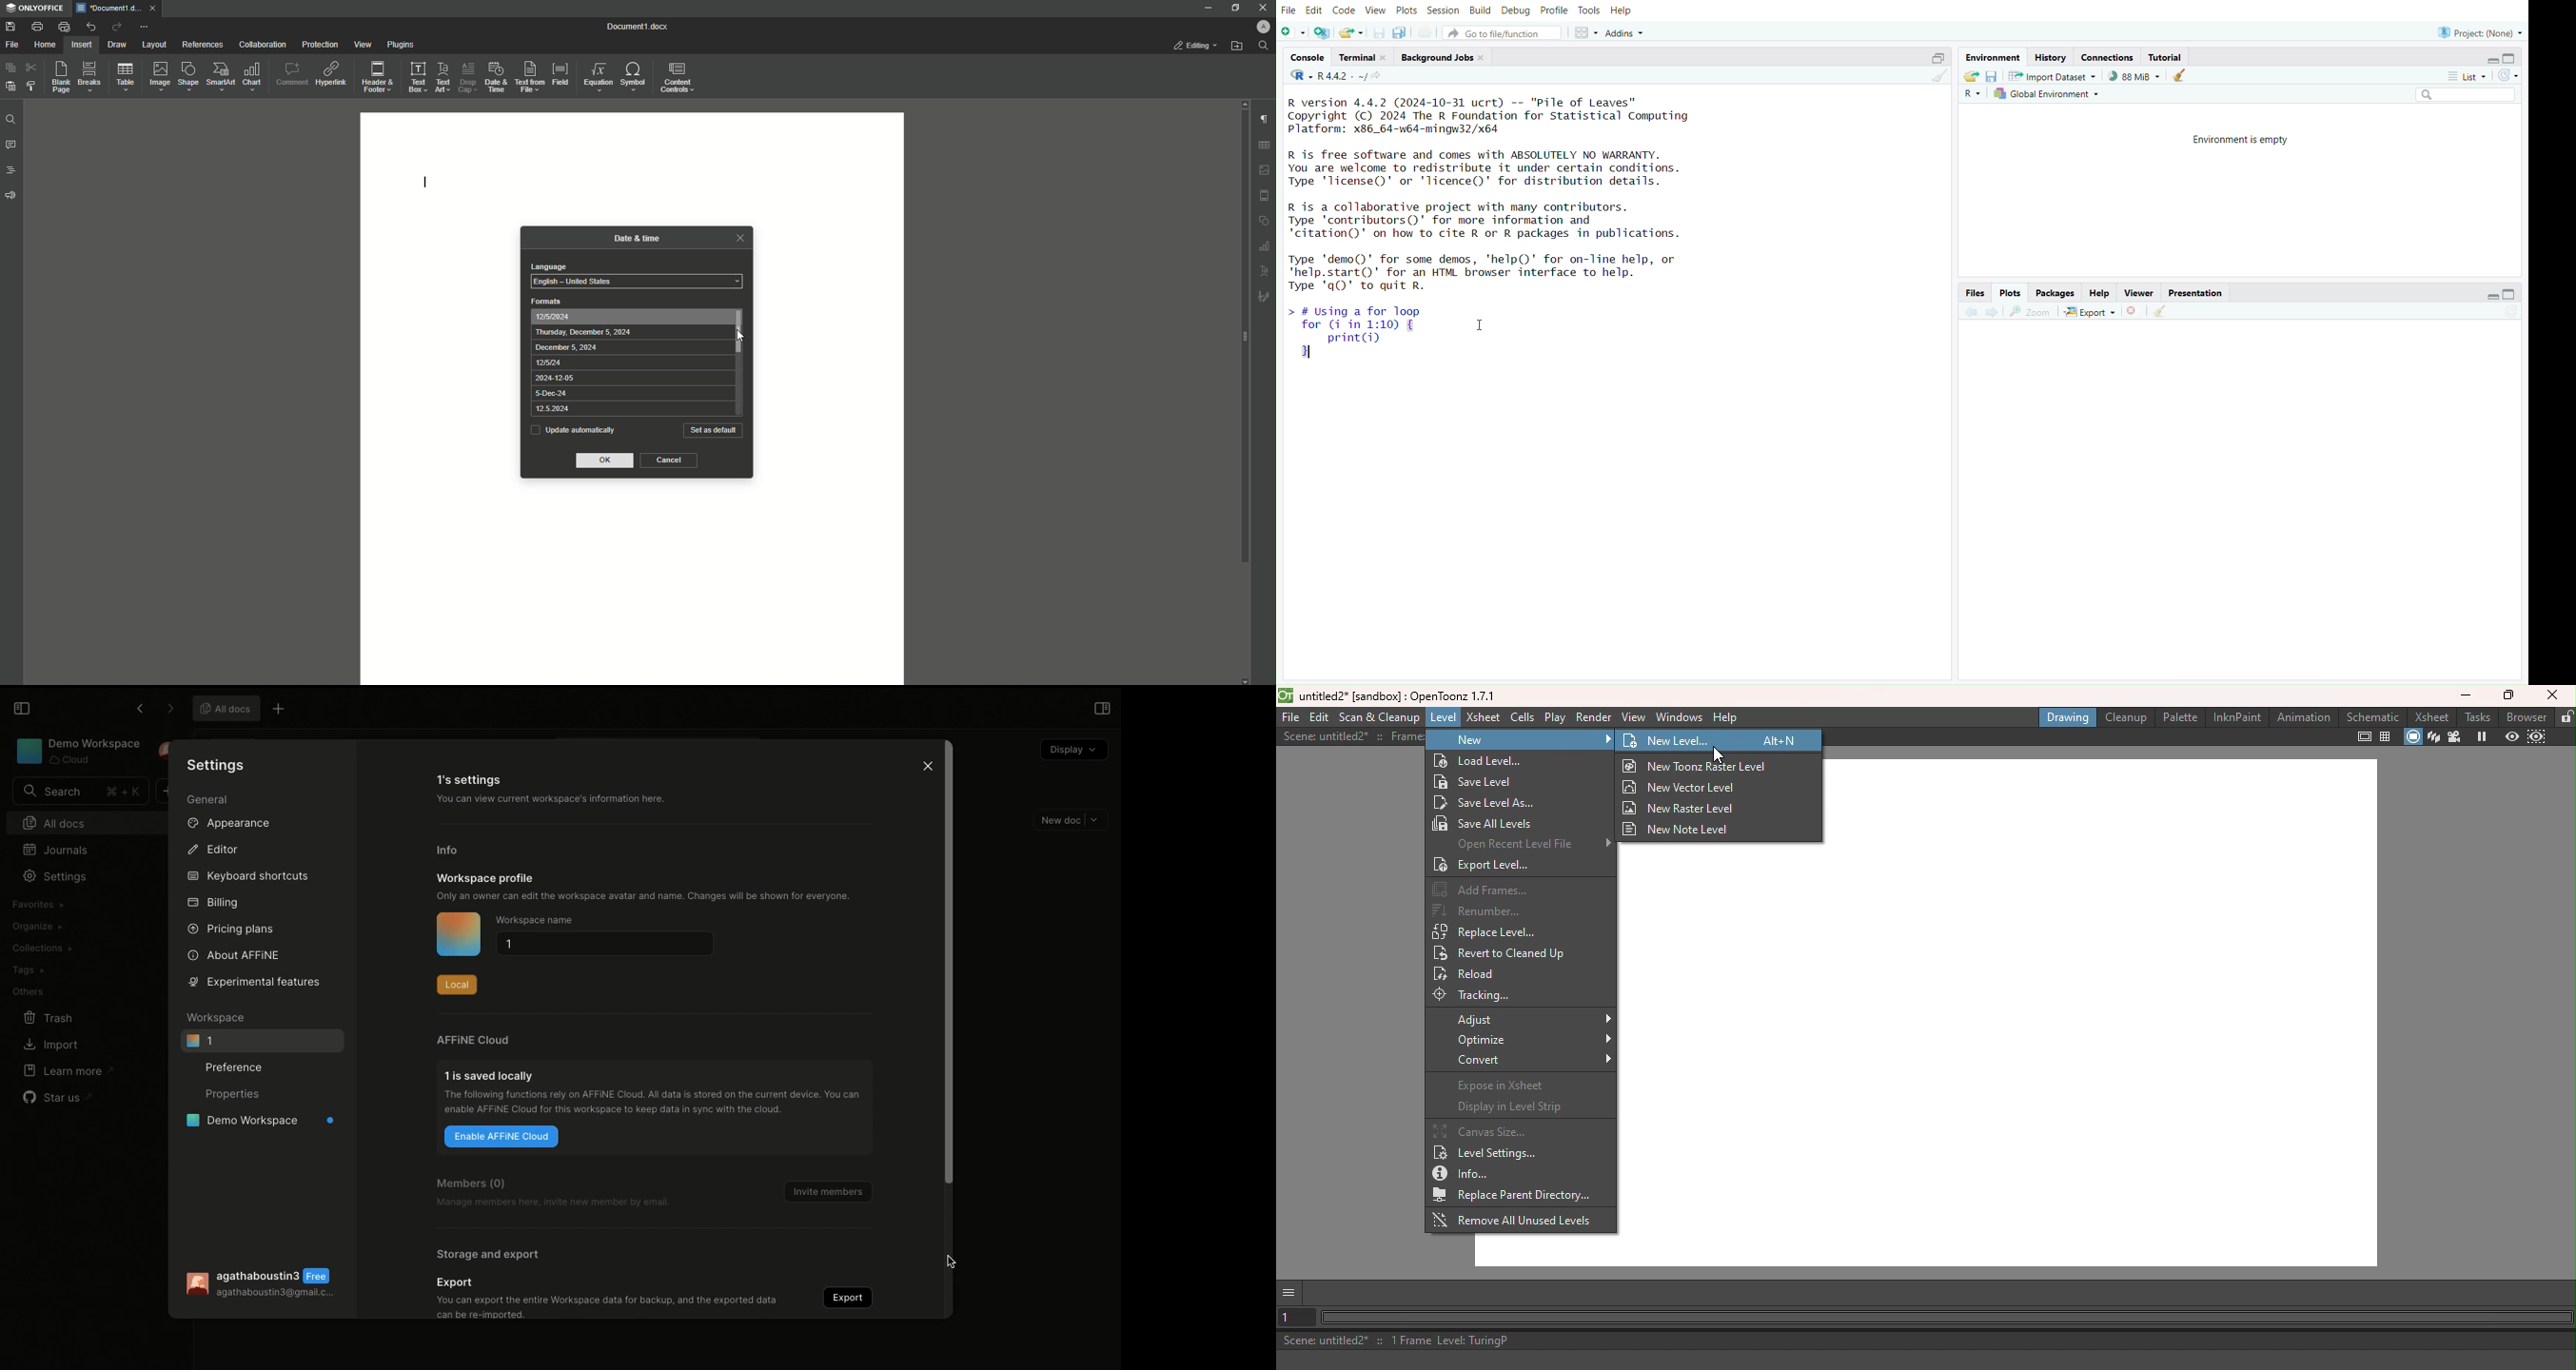 This screenshot has width=2576, height=1372. I want to click on signature settings, so click(1264, 295).